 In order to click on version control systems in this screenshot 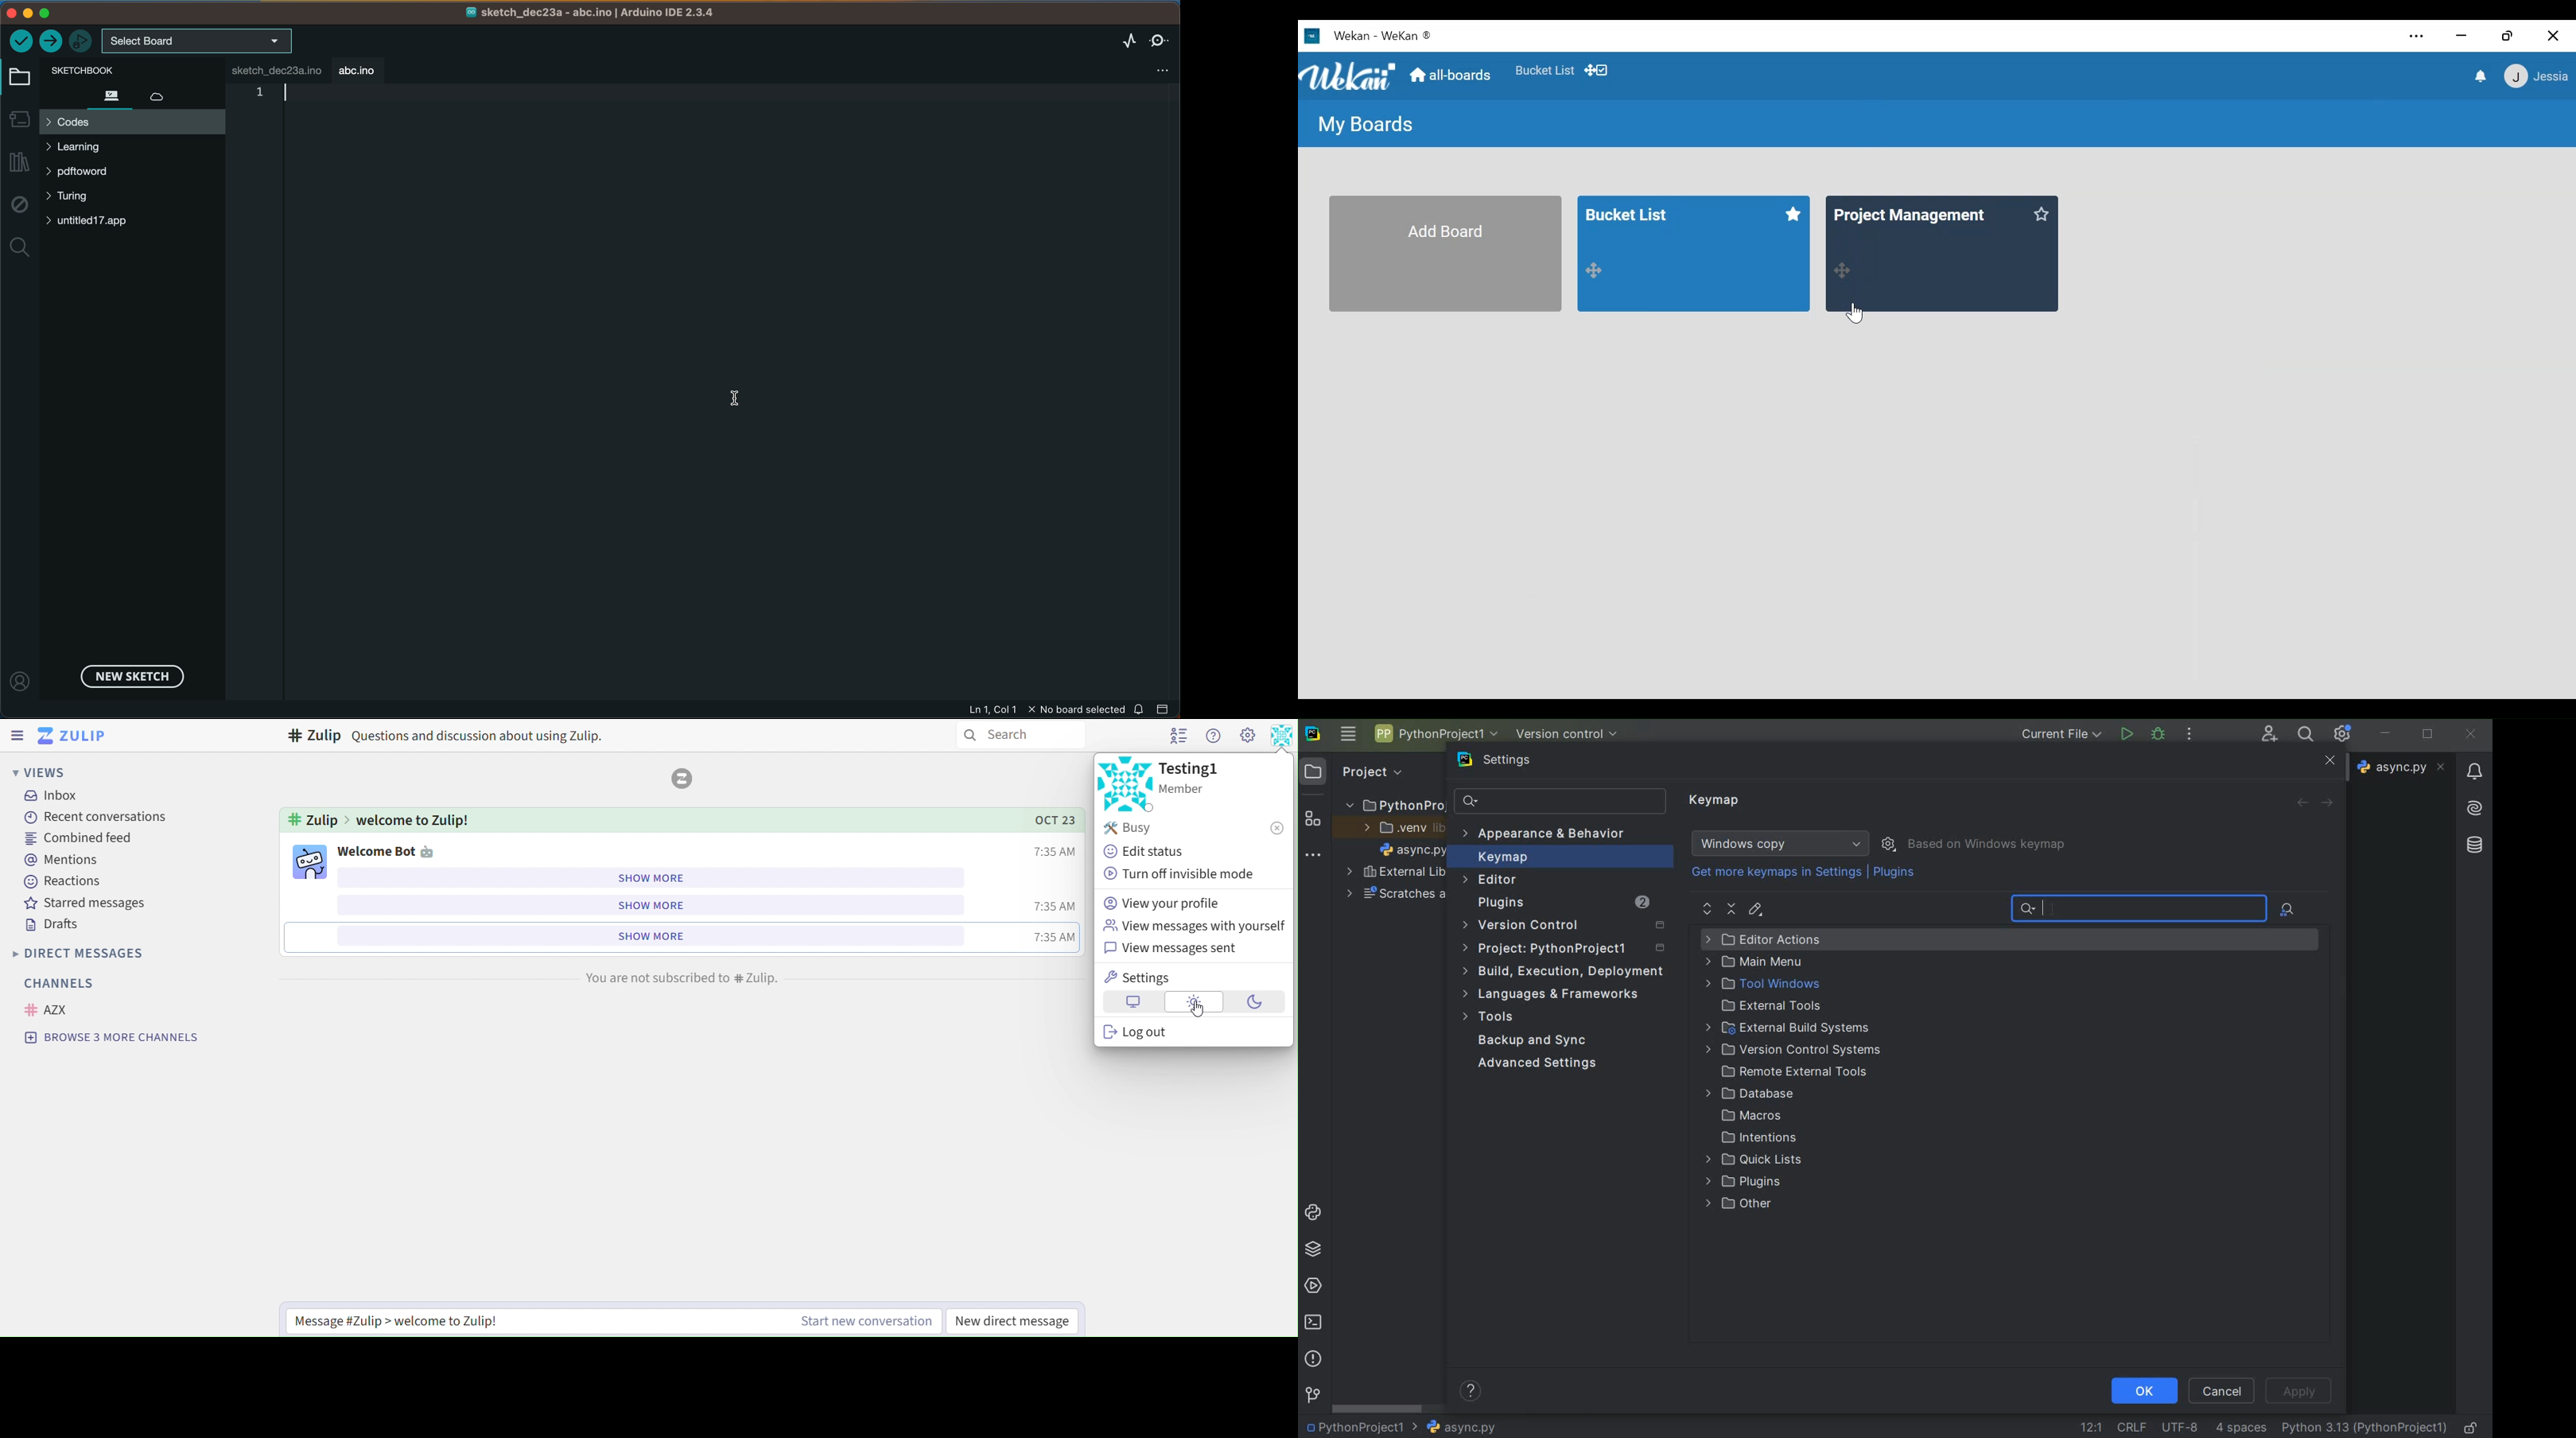, I will do `click(1794, 1051)`.